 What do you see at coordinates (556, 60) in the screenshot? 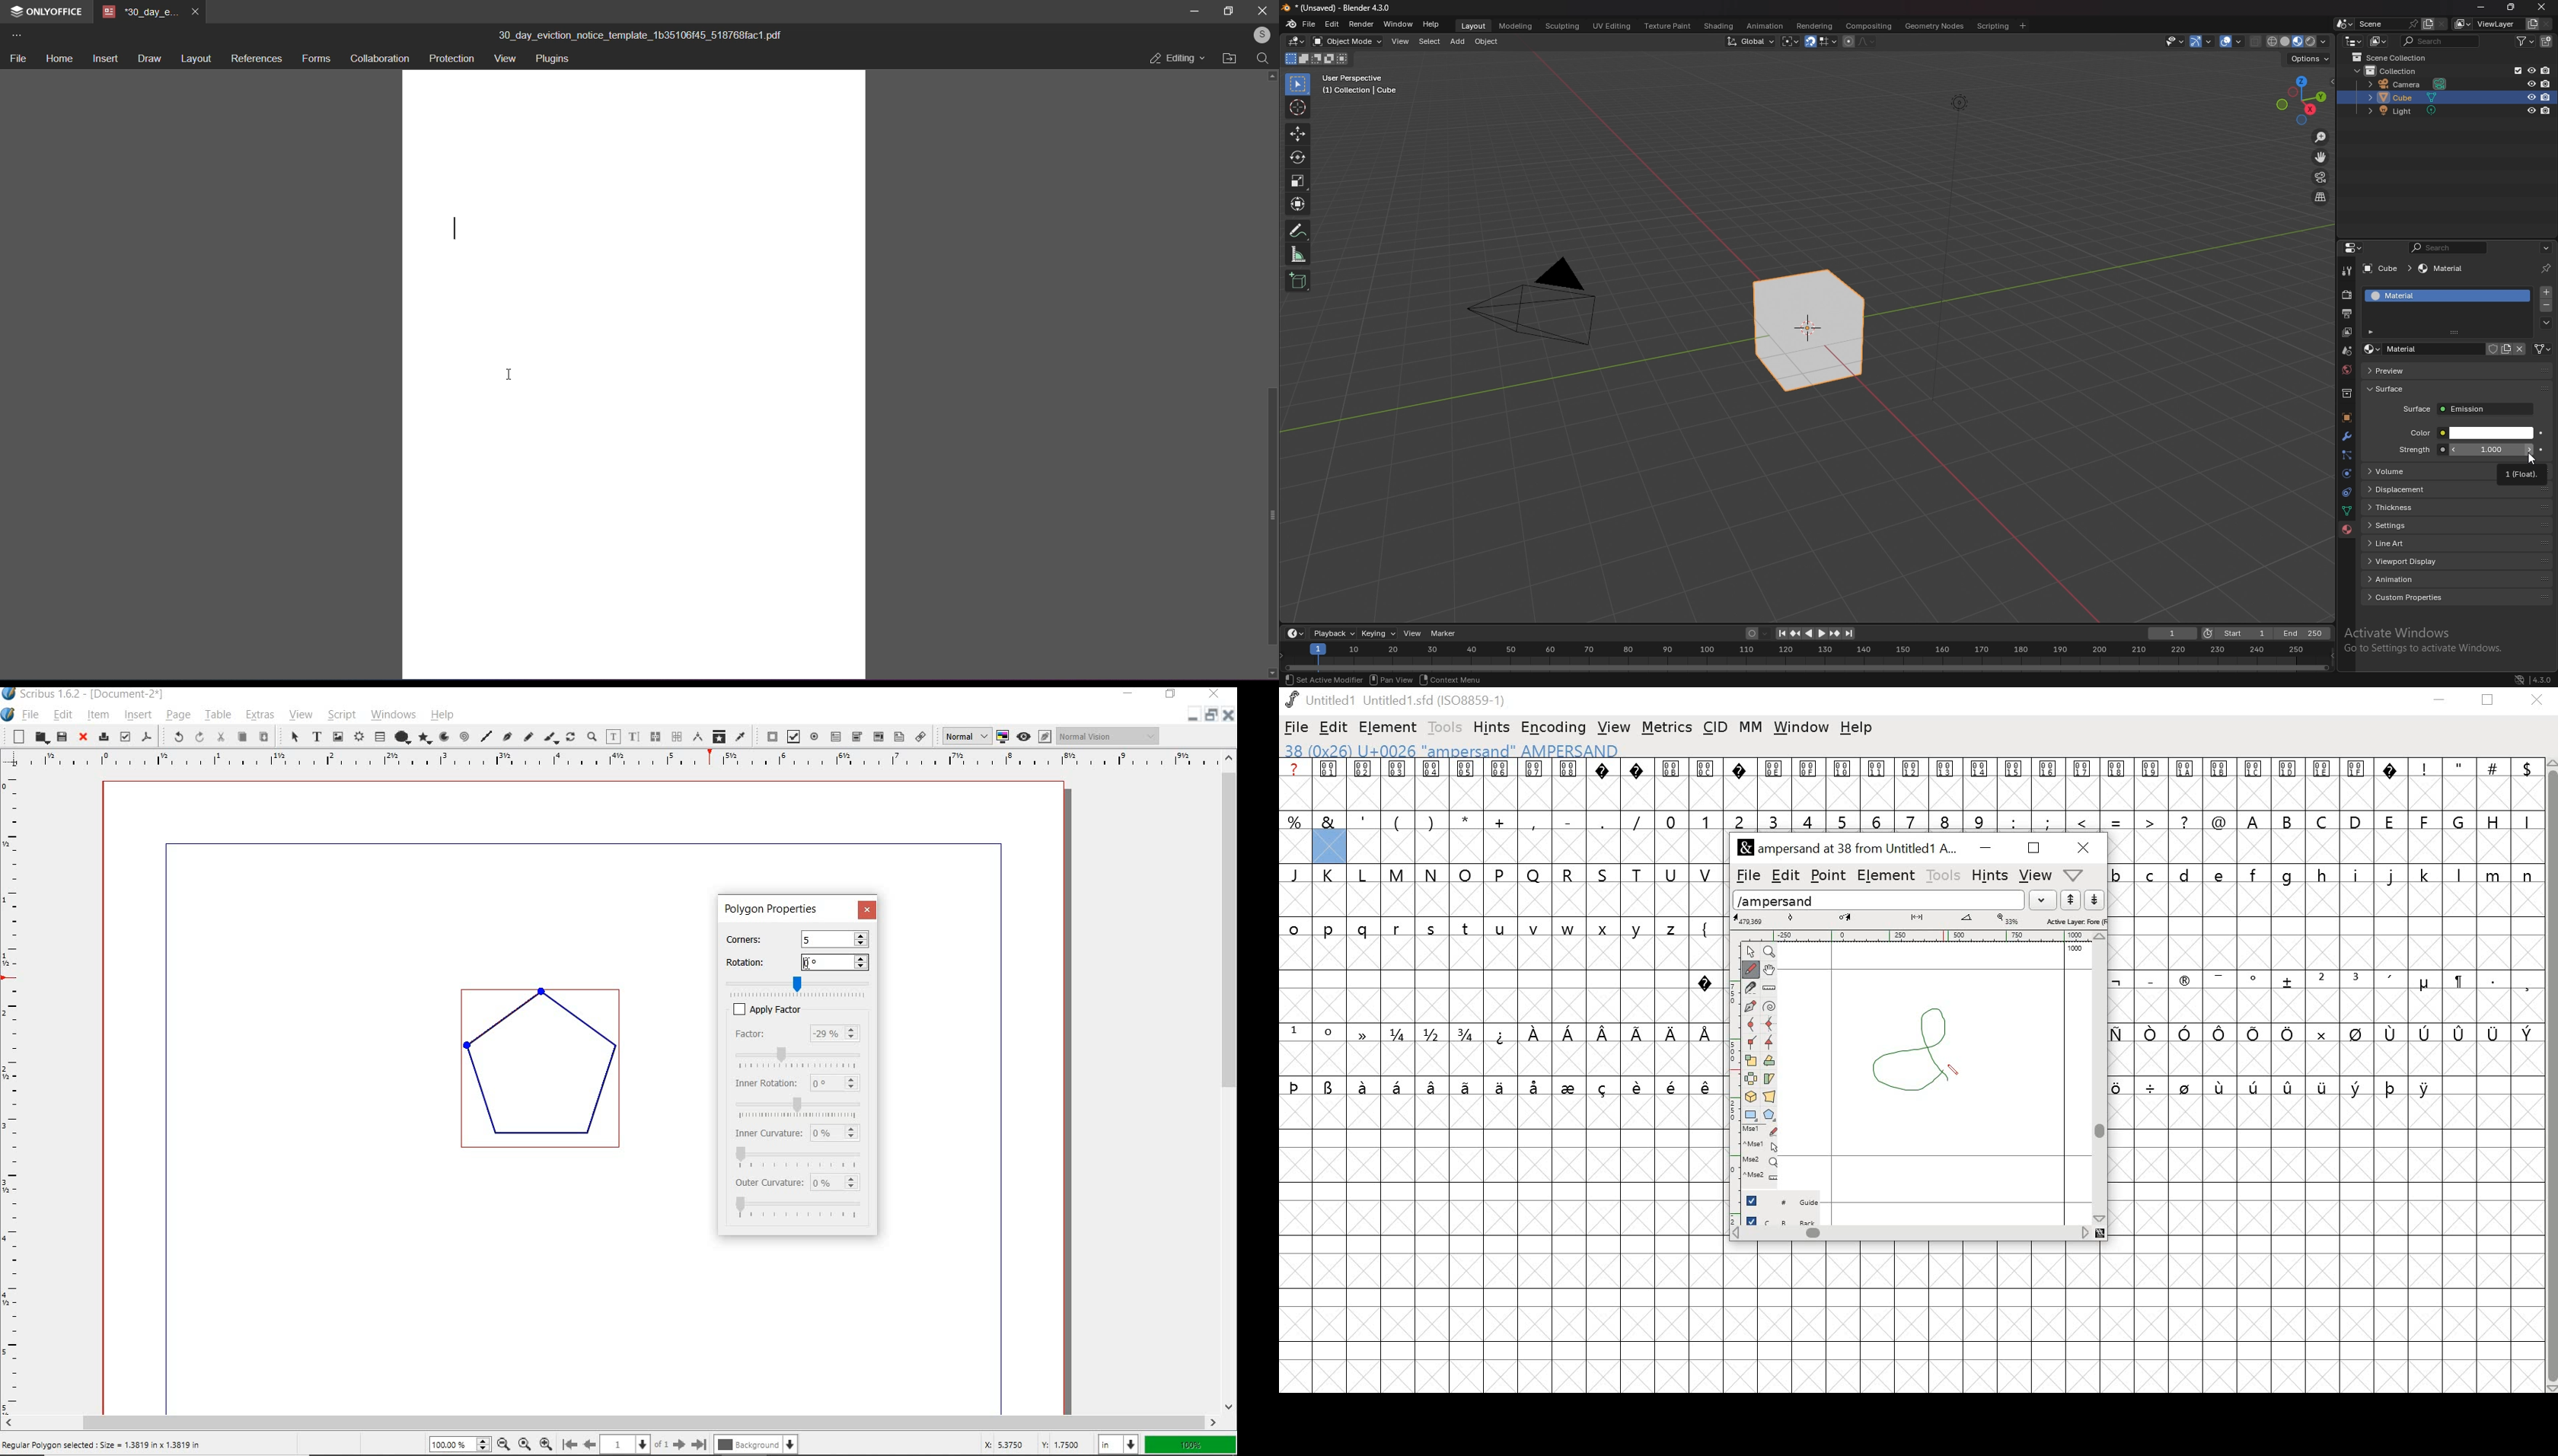
I see `plugins` at bounding box center [556, 60].